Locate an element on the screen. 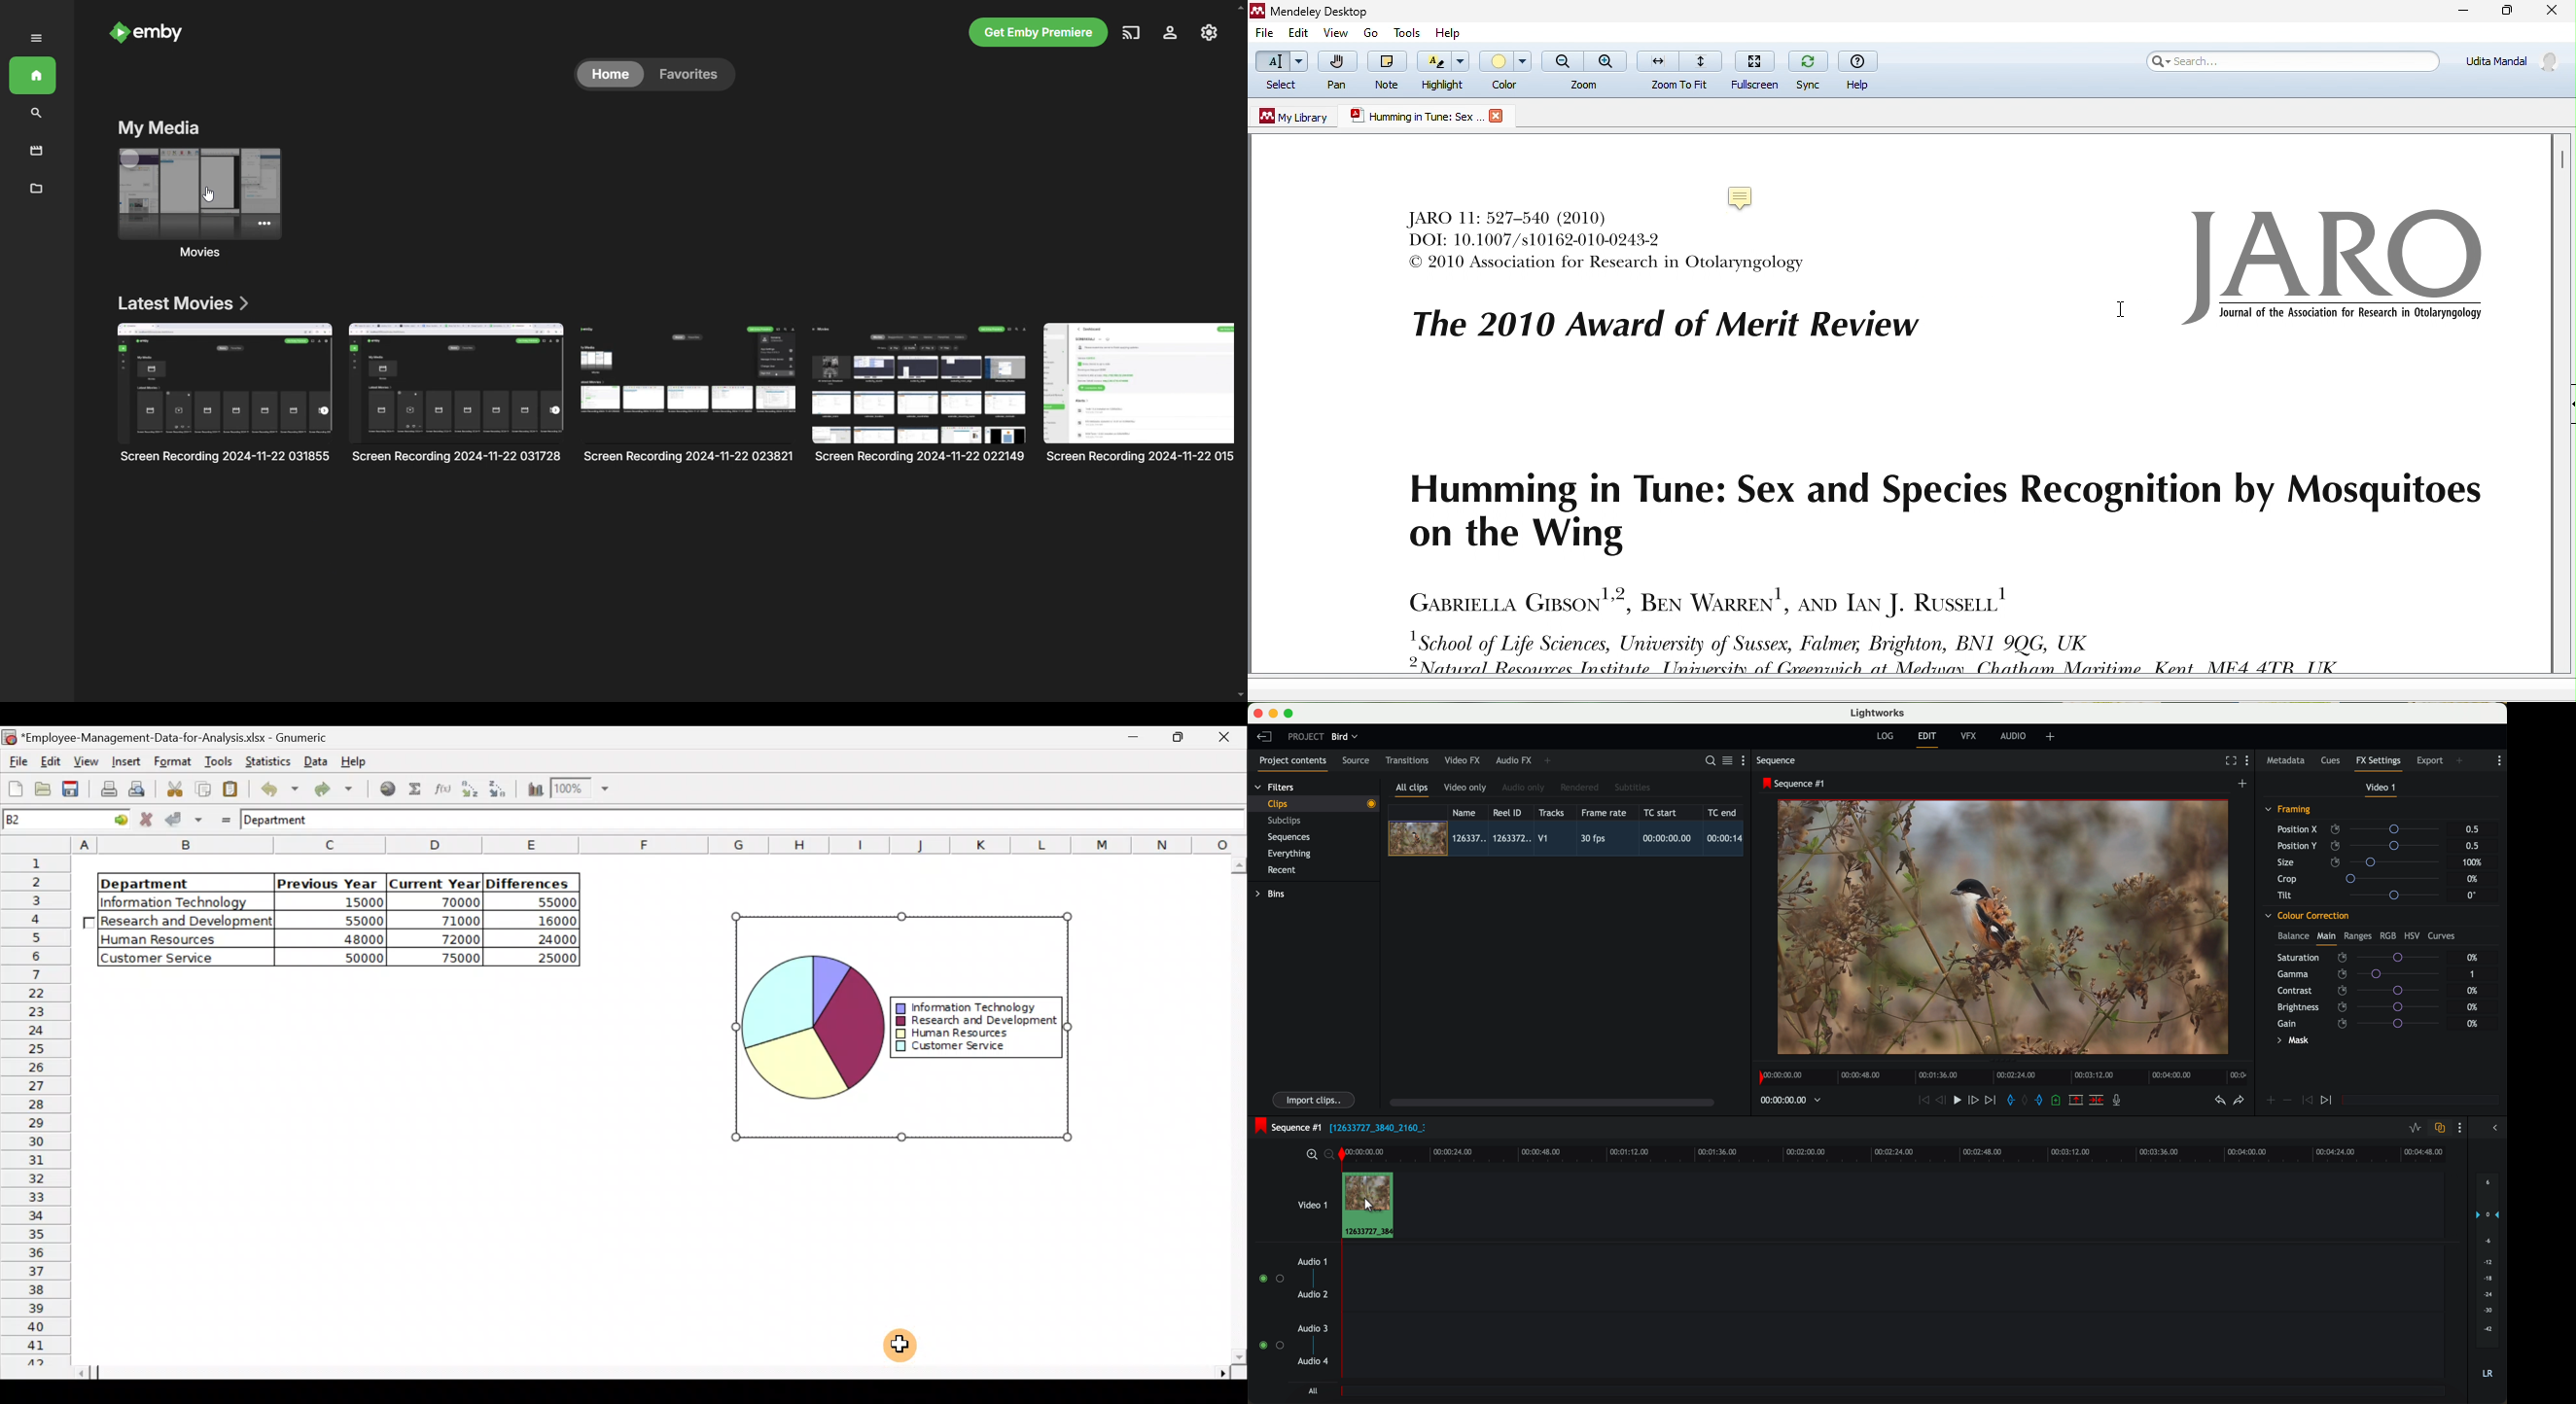  fullscreen is located at coordinates (2229, 760).